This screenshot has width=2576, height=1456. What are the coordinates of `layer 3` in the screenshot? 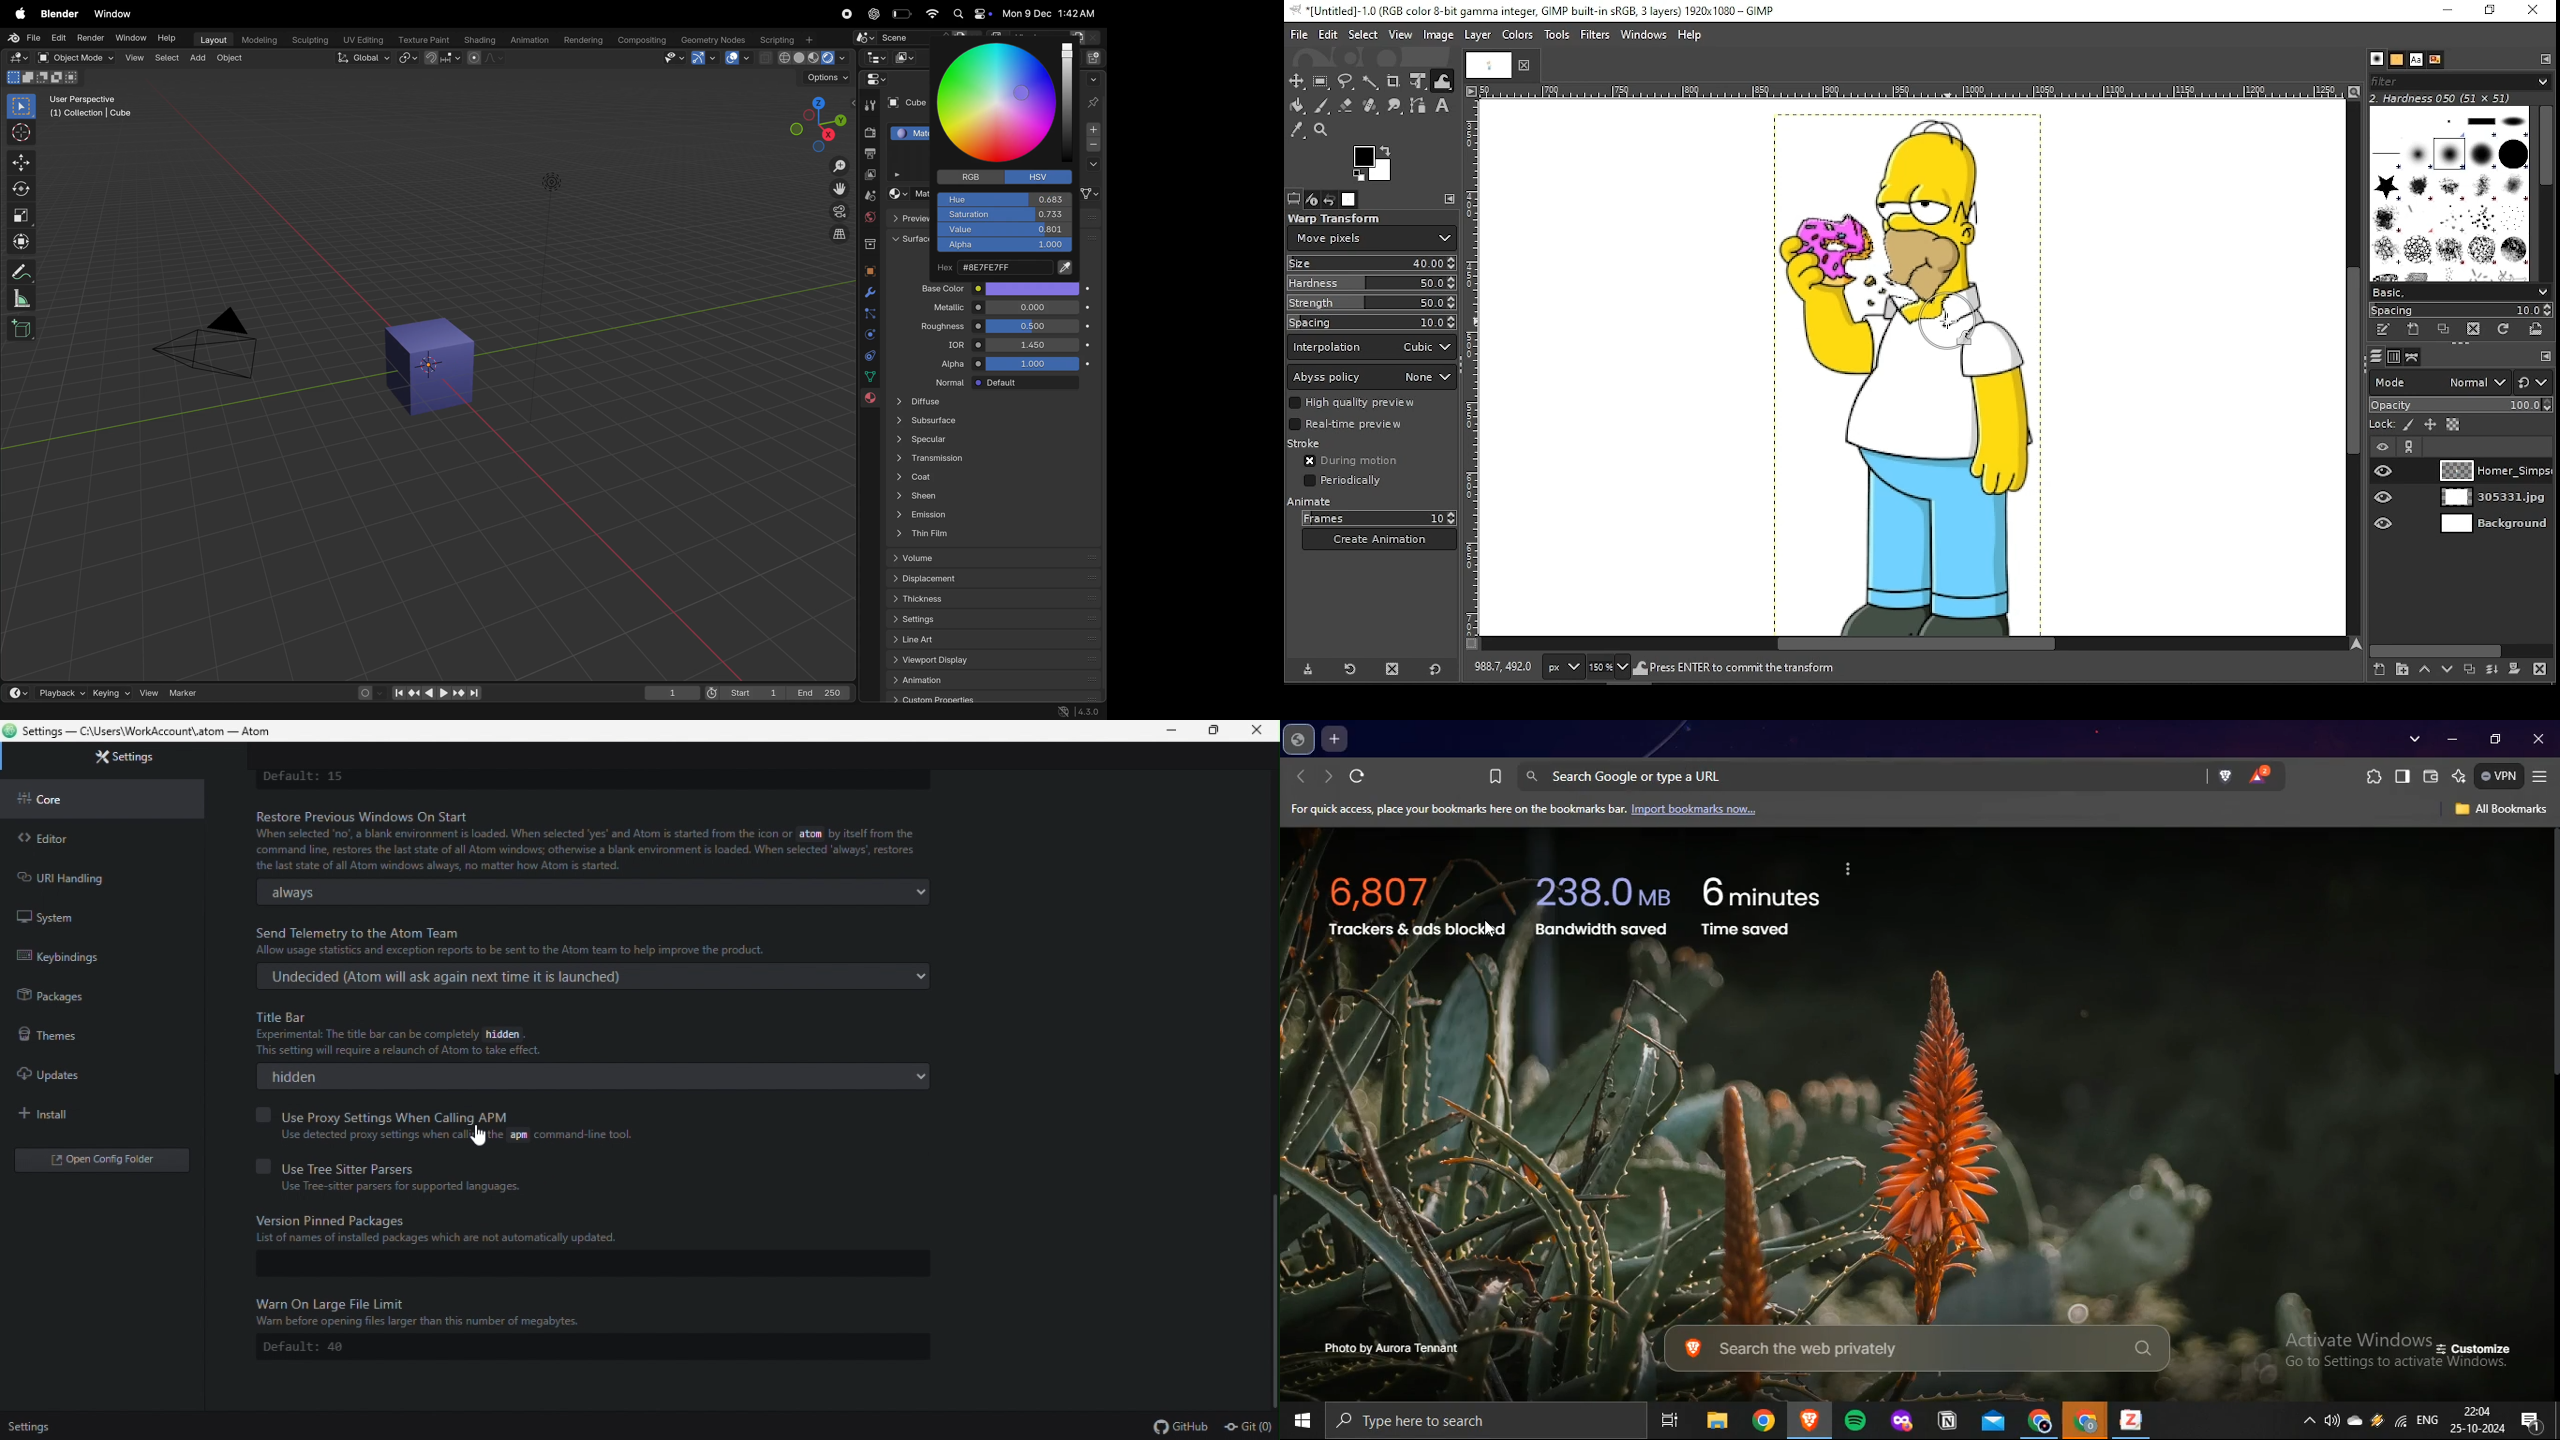 It's located at (2495, 525).